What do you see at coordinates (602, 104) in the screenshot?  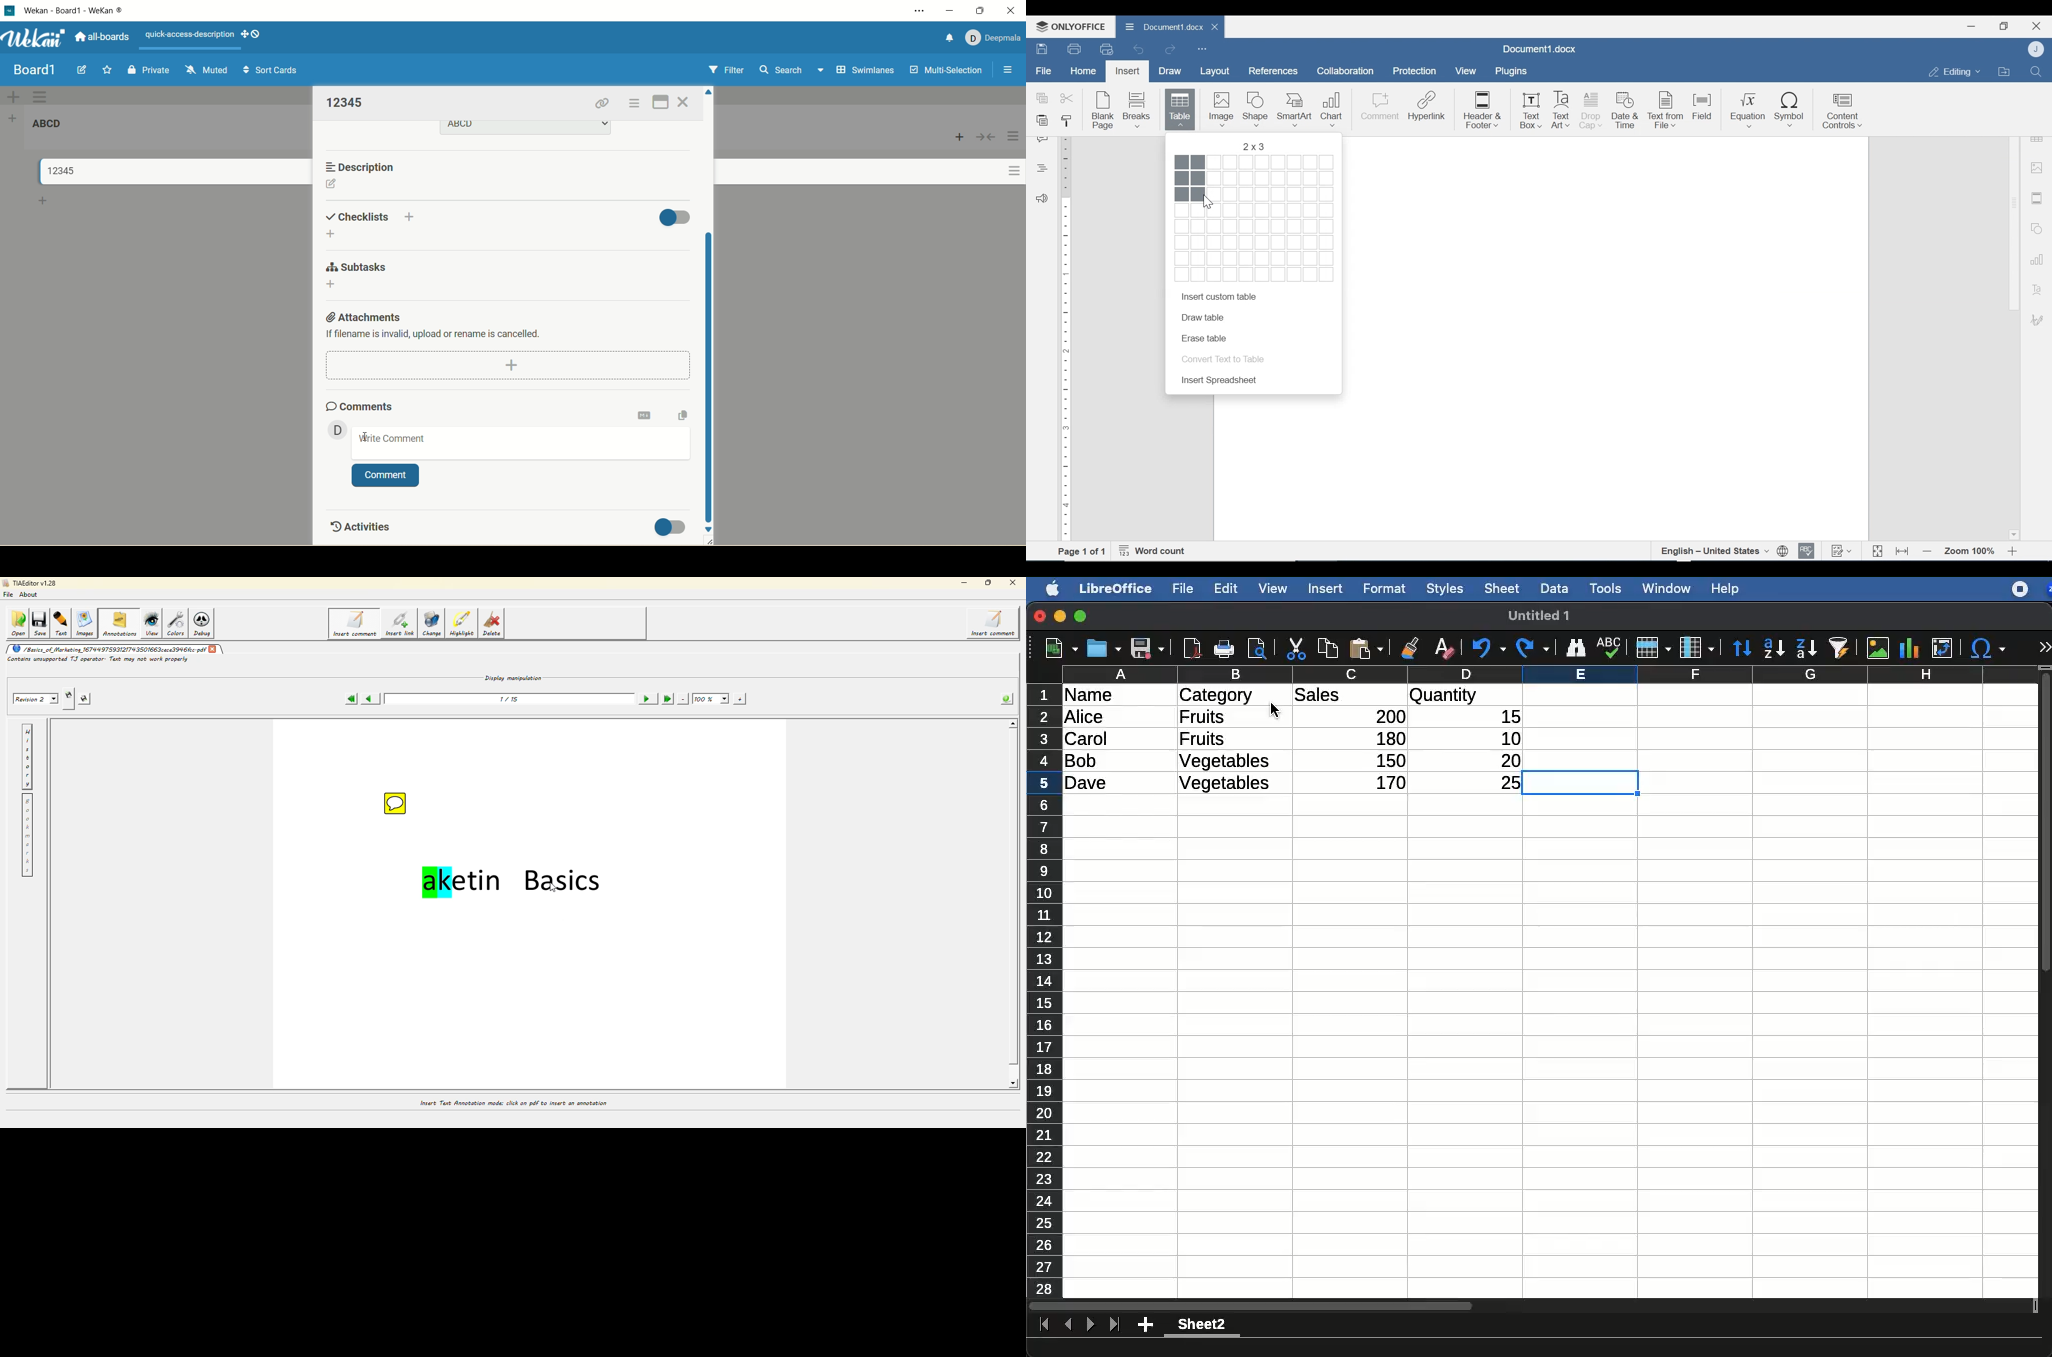 I see `copy card link to clipboard` at bounding box center [602, 104].